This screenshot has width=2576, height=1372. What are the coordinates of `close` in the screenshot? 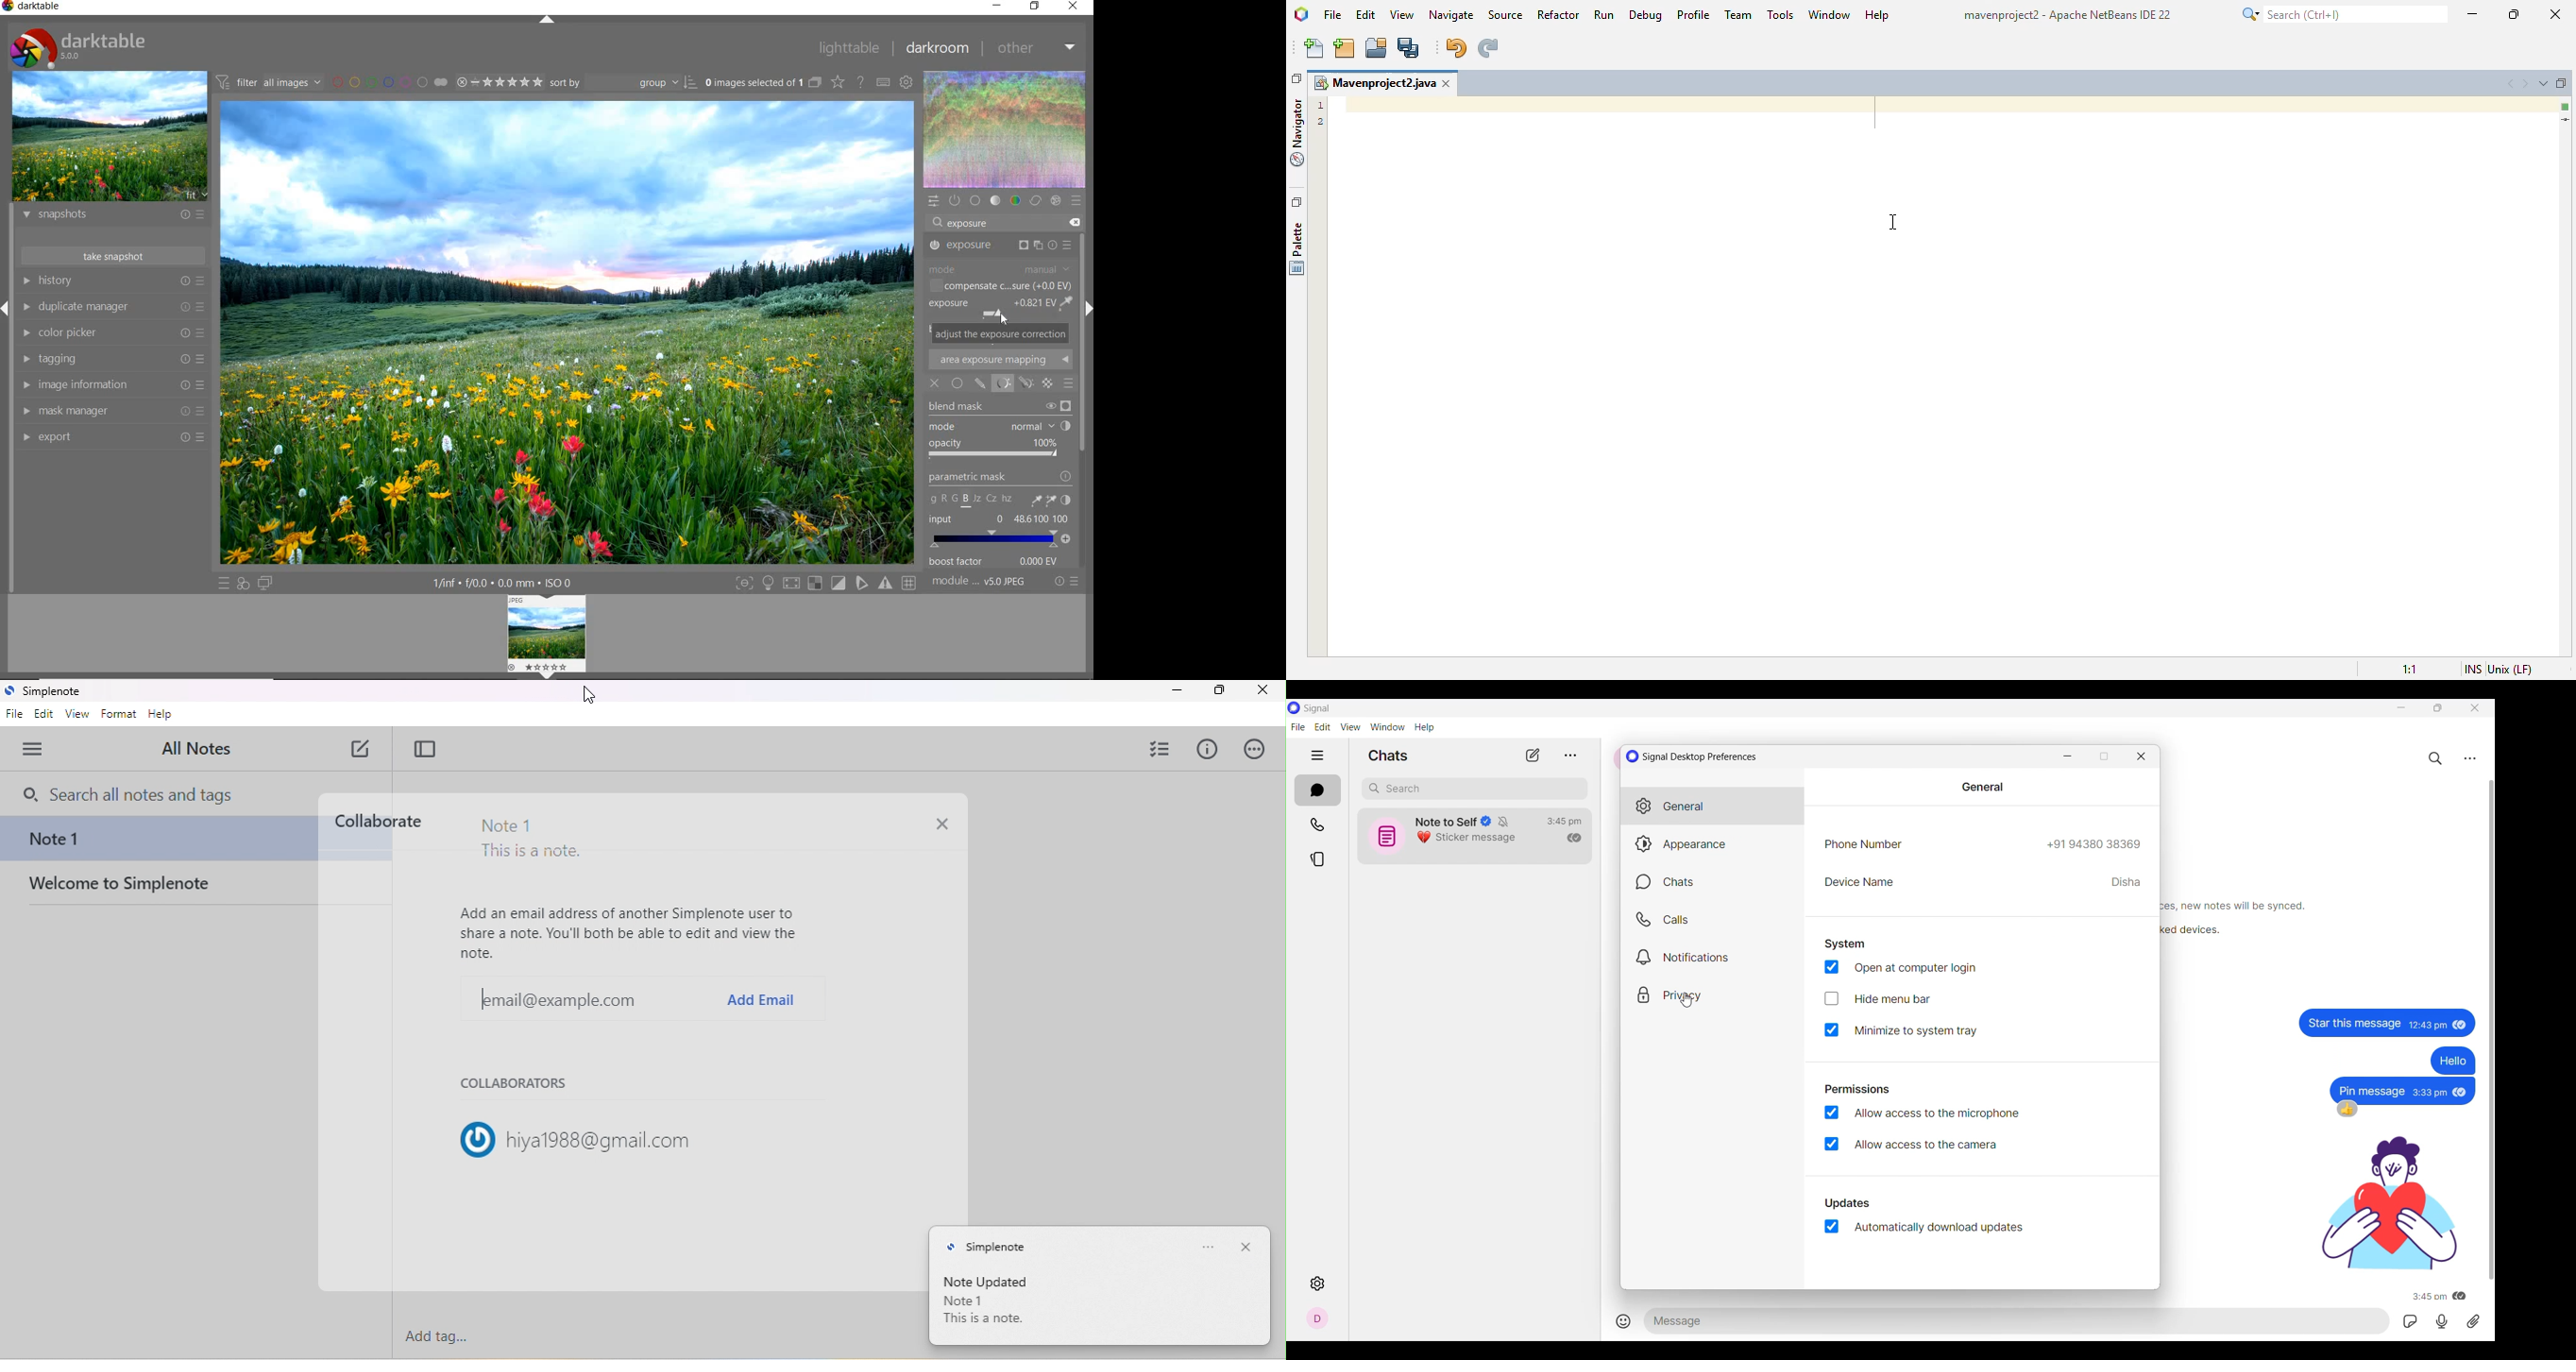 It's located at (1247, 1244).